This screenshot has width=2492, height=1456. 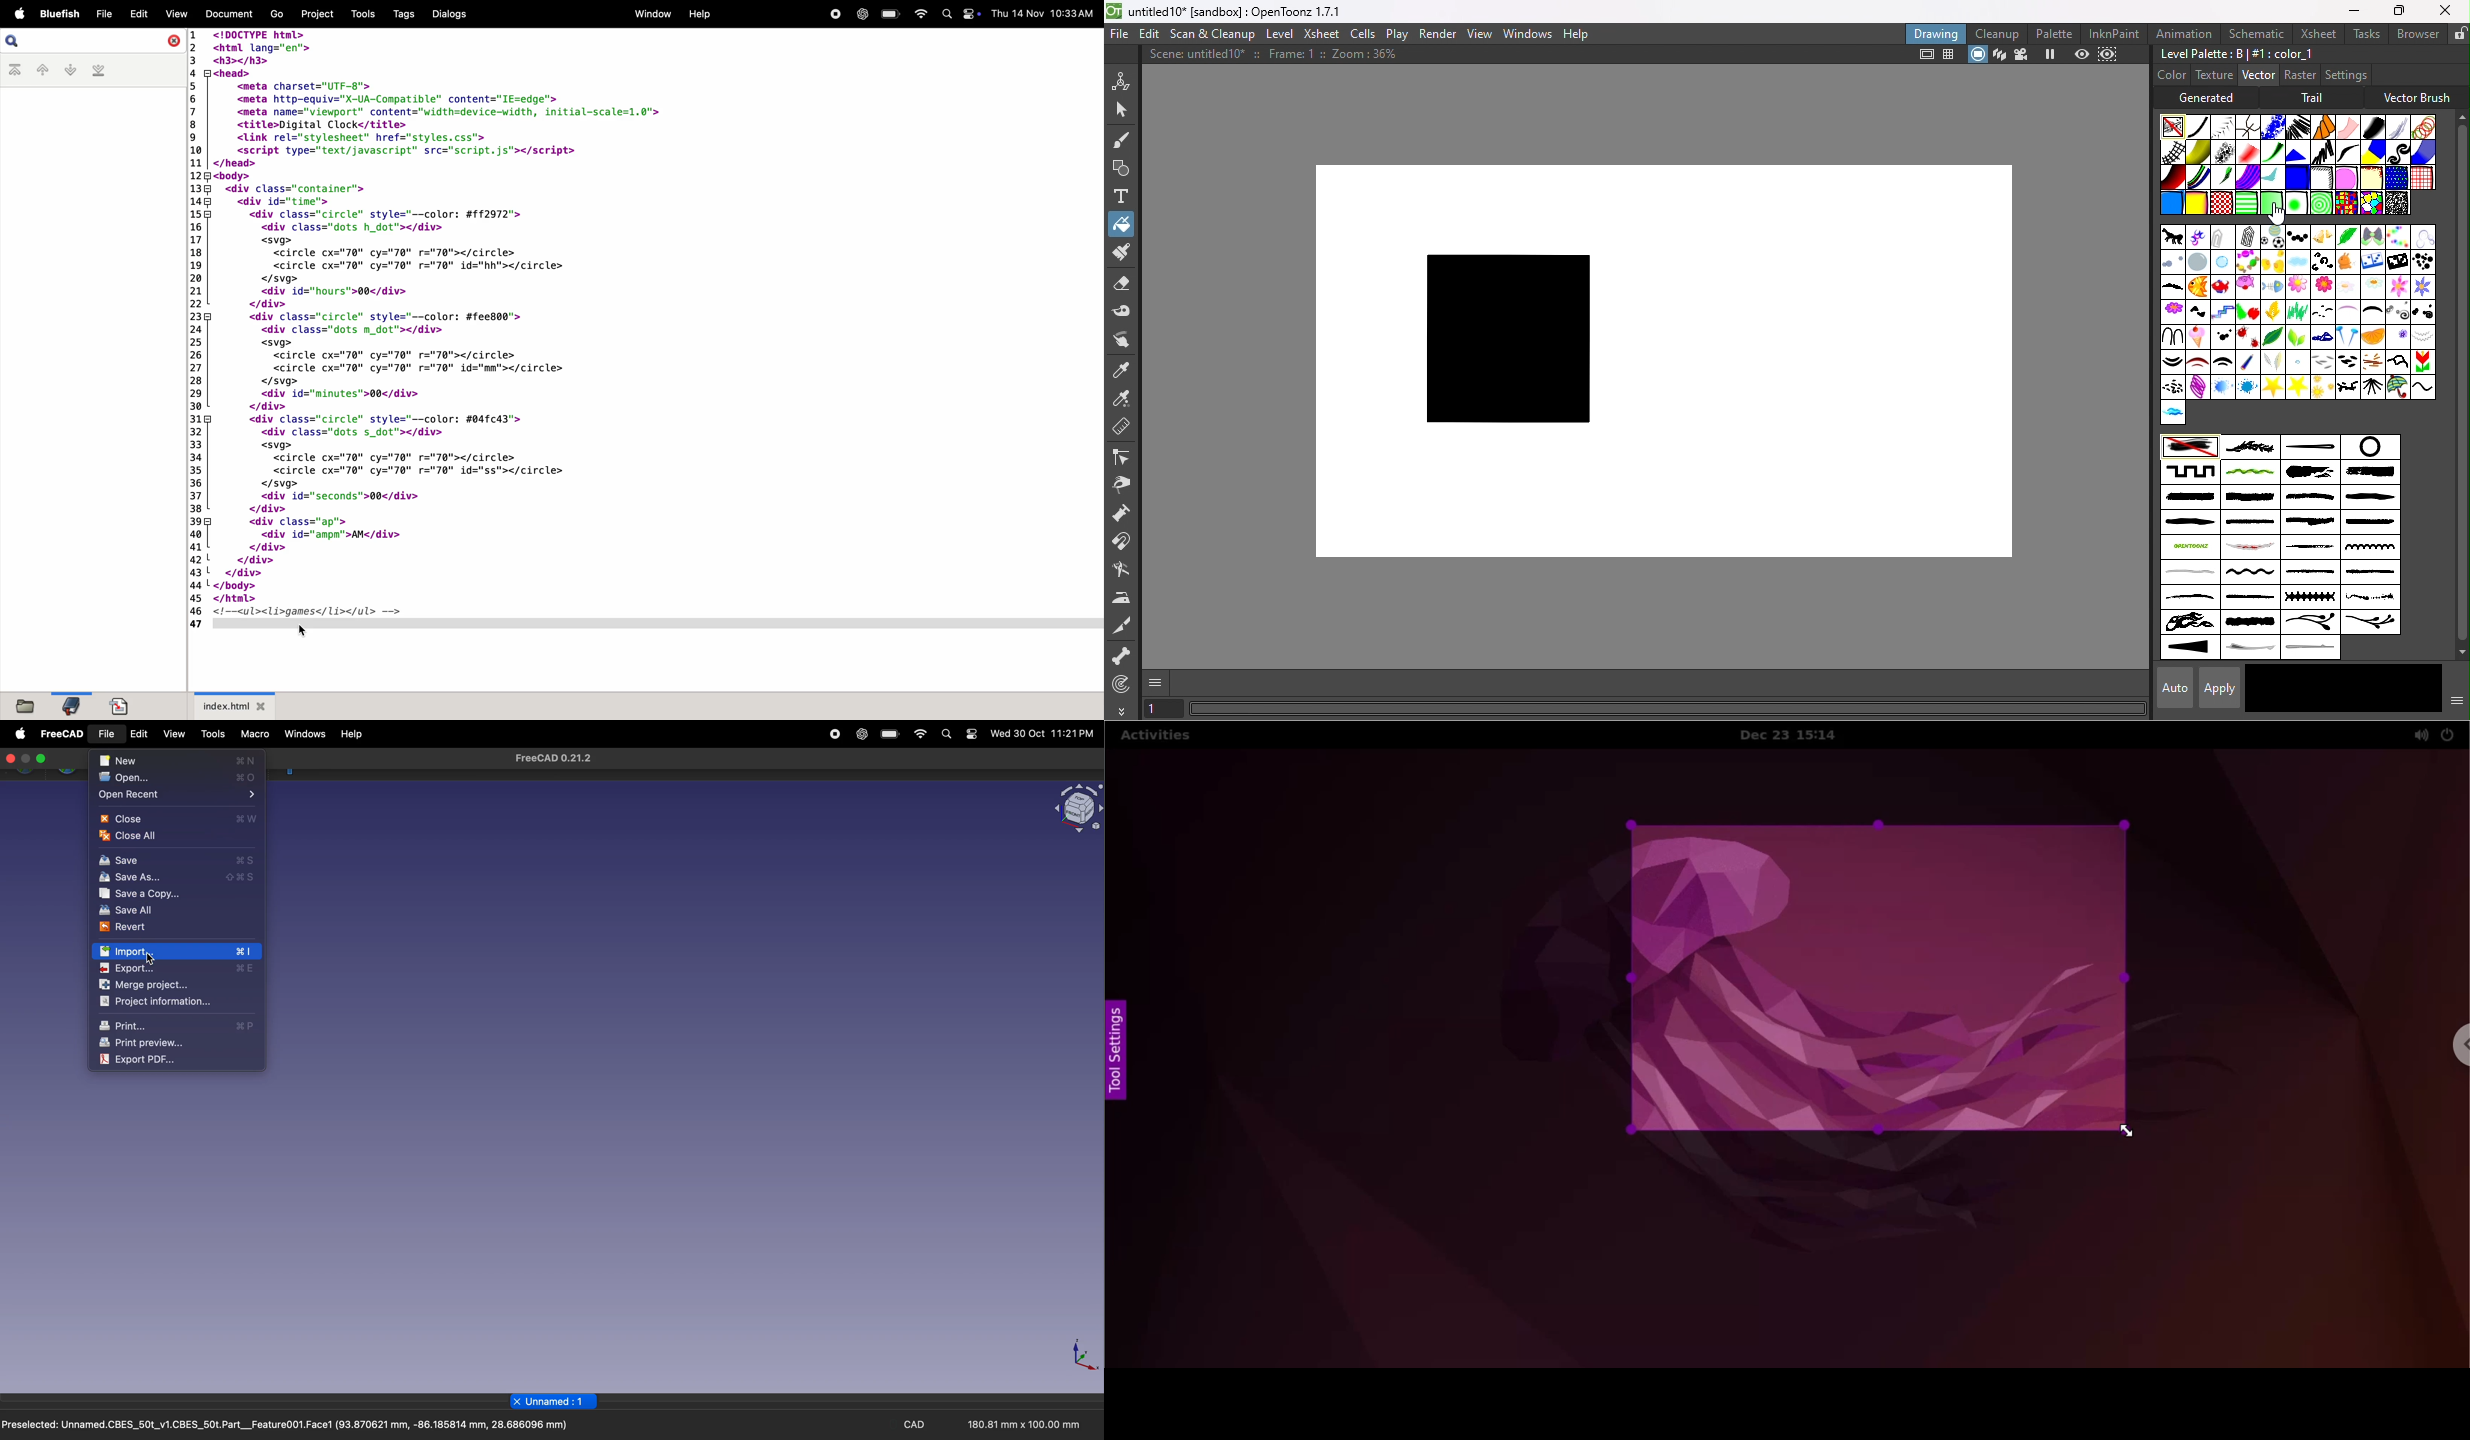 What do you see at coordinates (1157, 683) in the screenshot?
I see `GUI show/hide` at bounding box center [1157, 683].